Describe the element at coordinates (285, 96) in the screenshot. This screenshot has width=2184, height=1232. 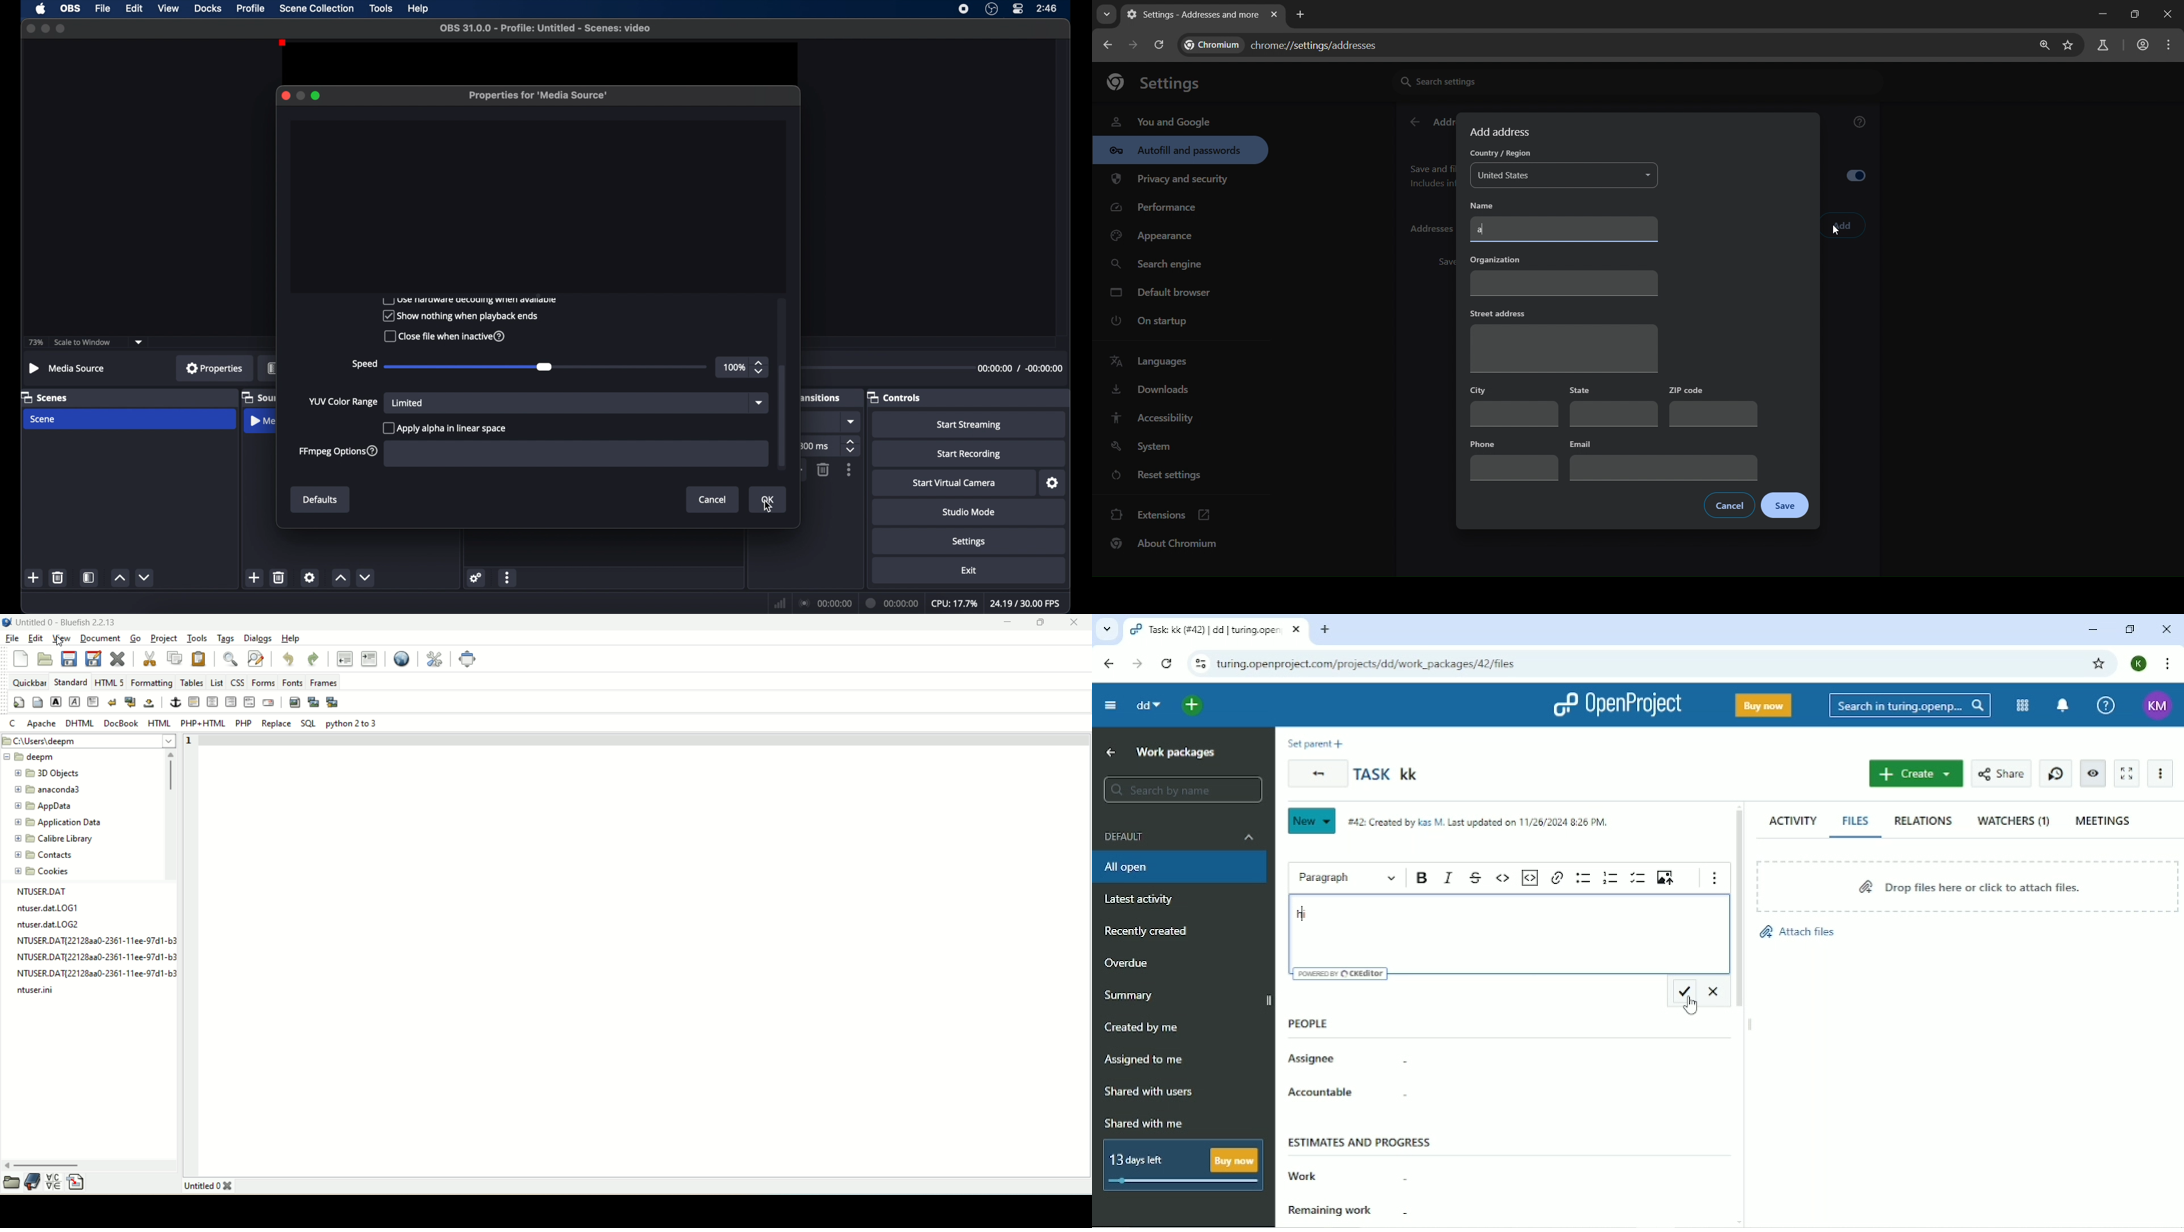
I see `close` at that location.